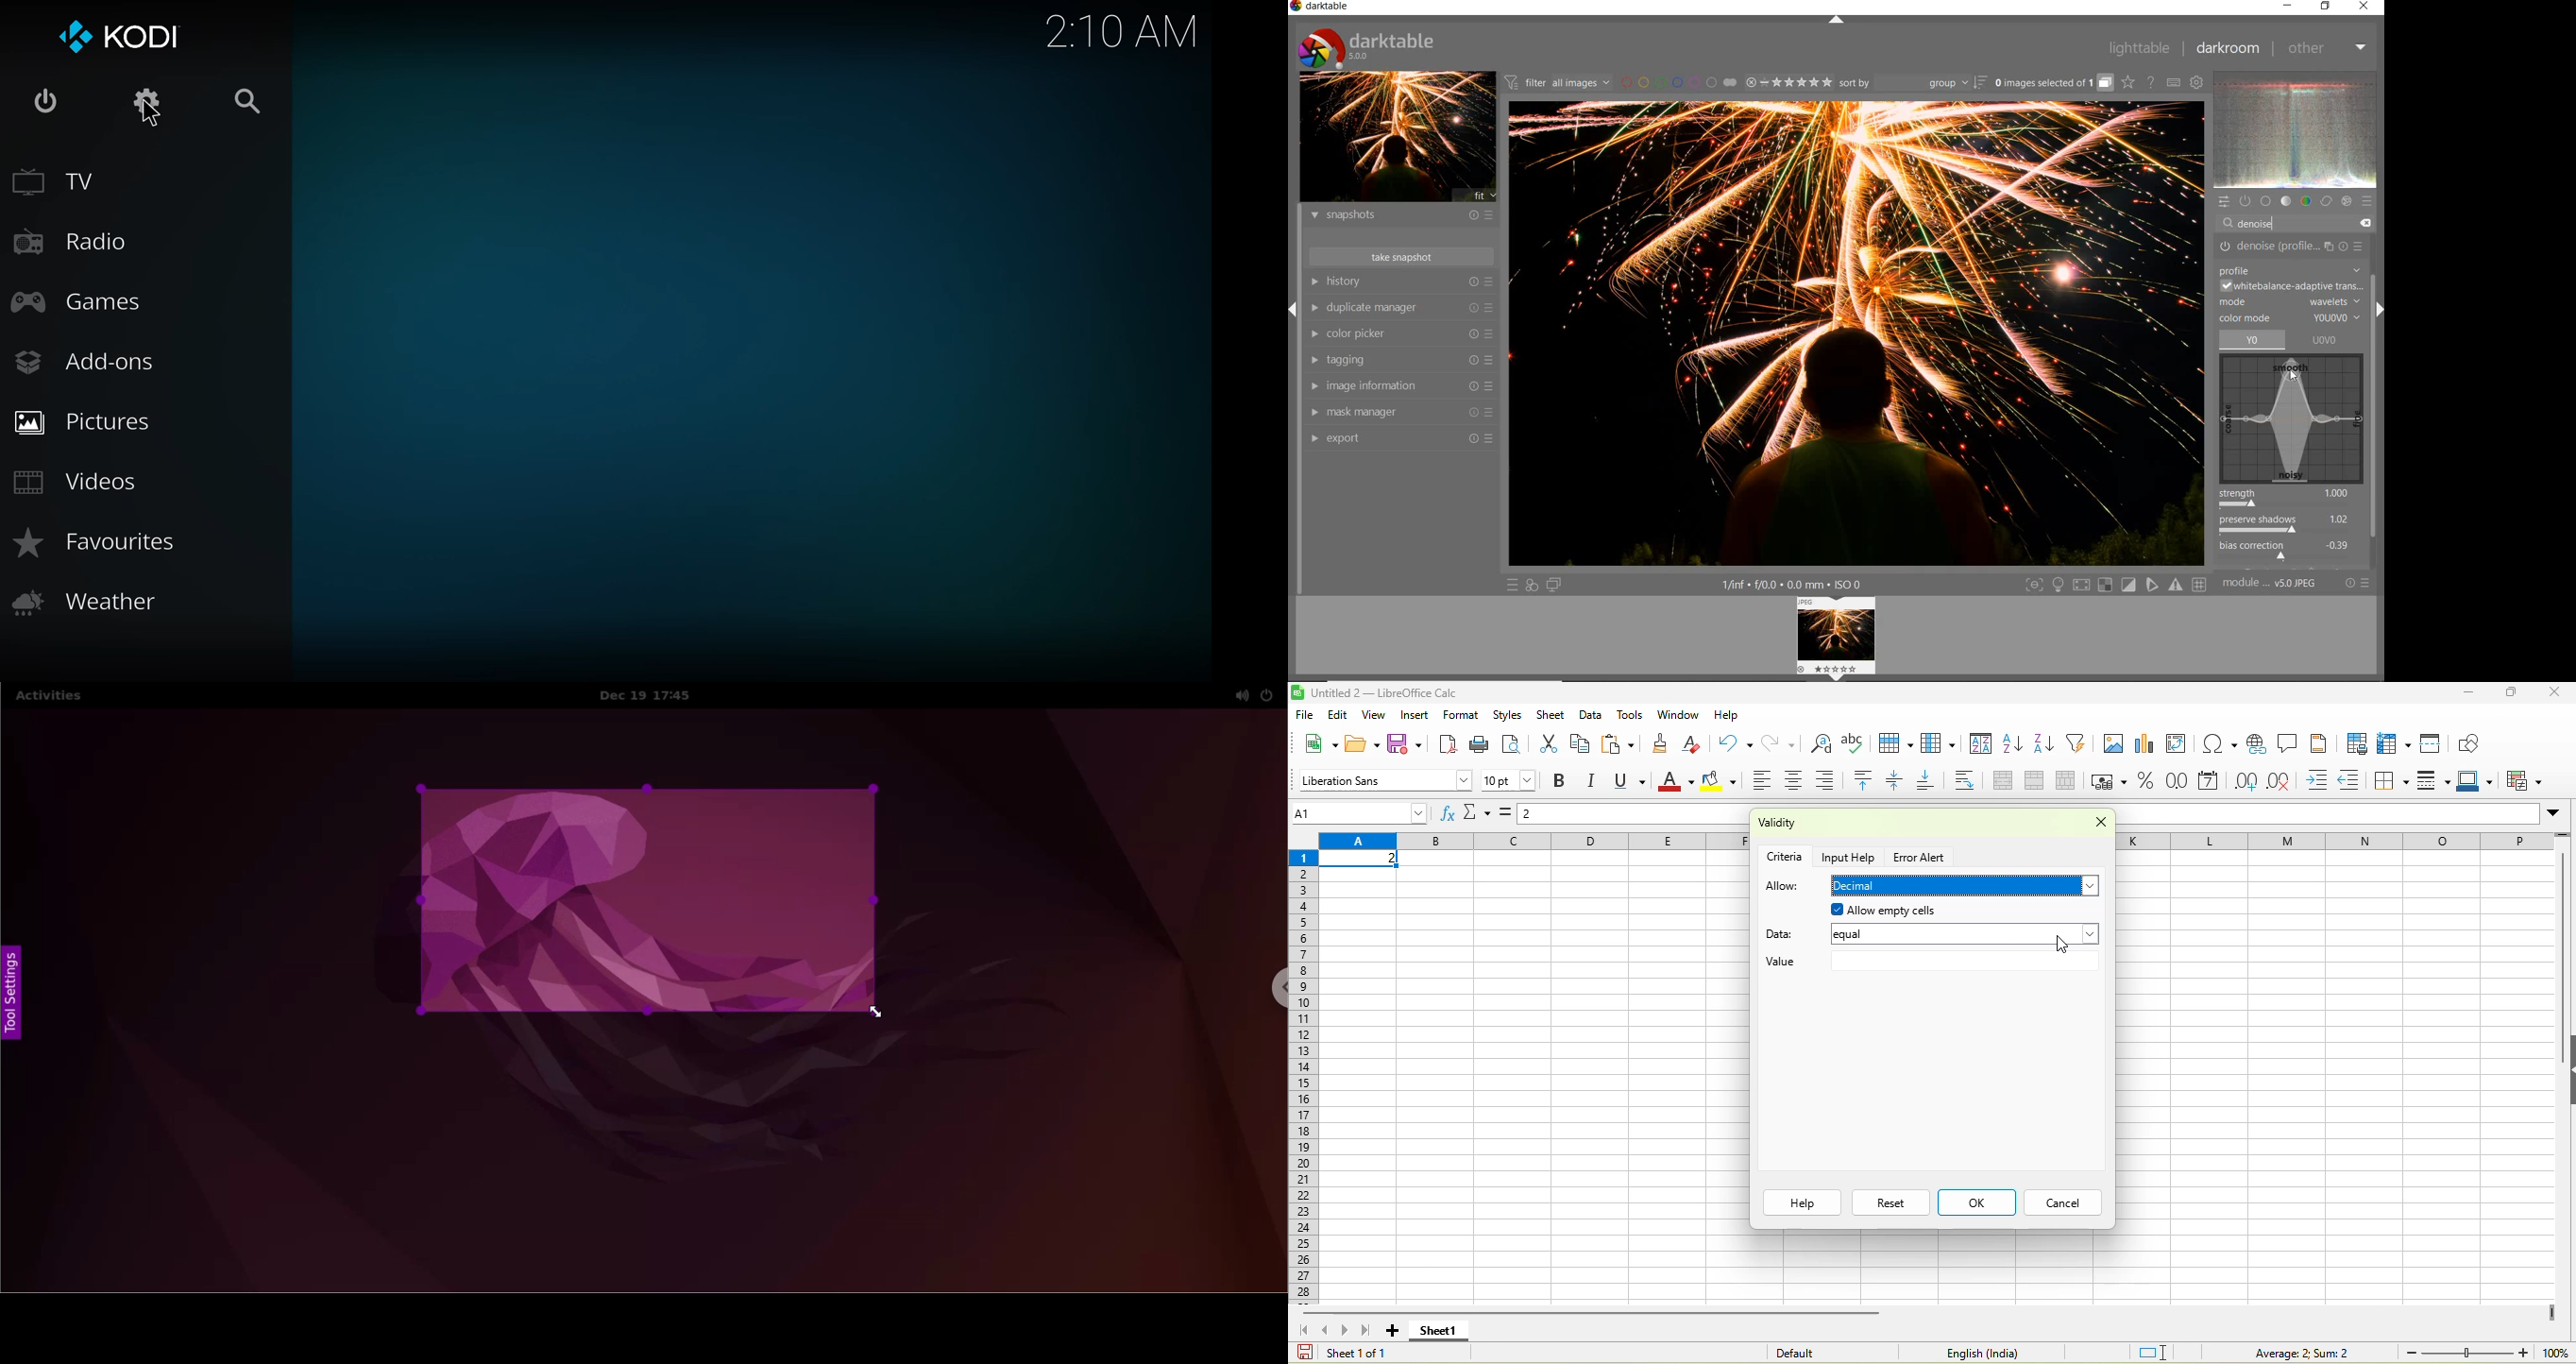 The height and width of the screenshot is (1372, 2576). What do you see at coordinates (2127, 82) in the screenshot?
I see `click to change overlays on thumbnails` at bounding box center [2127, 82].